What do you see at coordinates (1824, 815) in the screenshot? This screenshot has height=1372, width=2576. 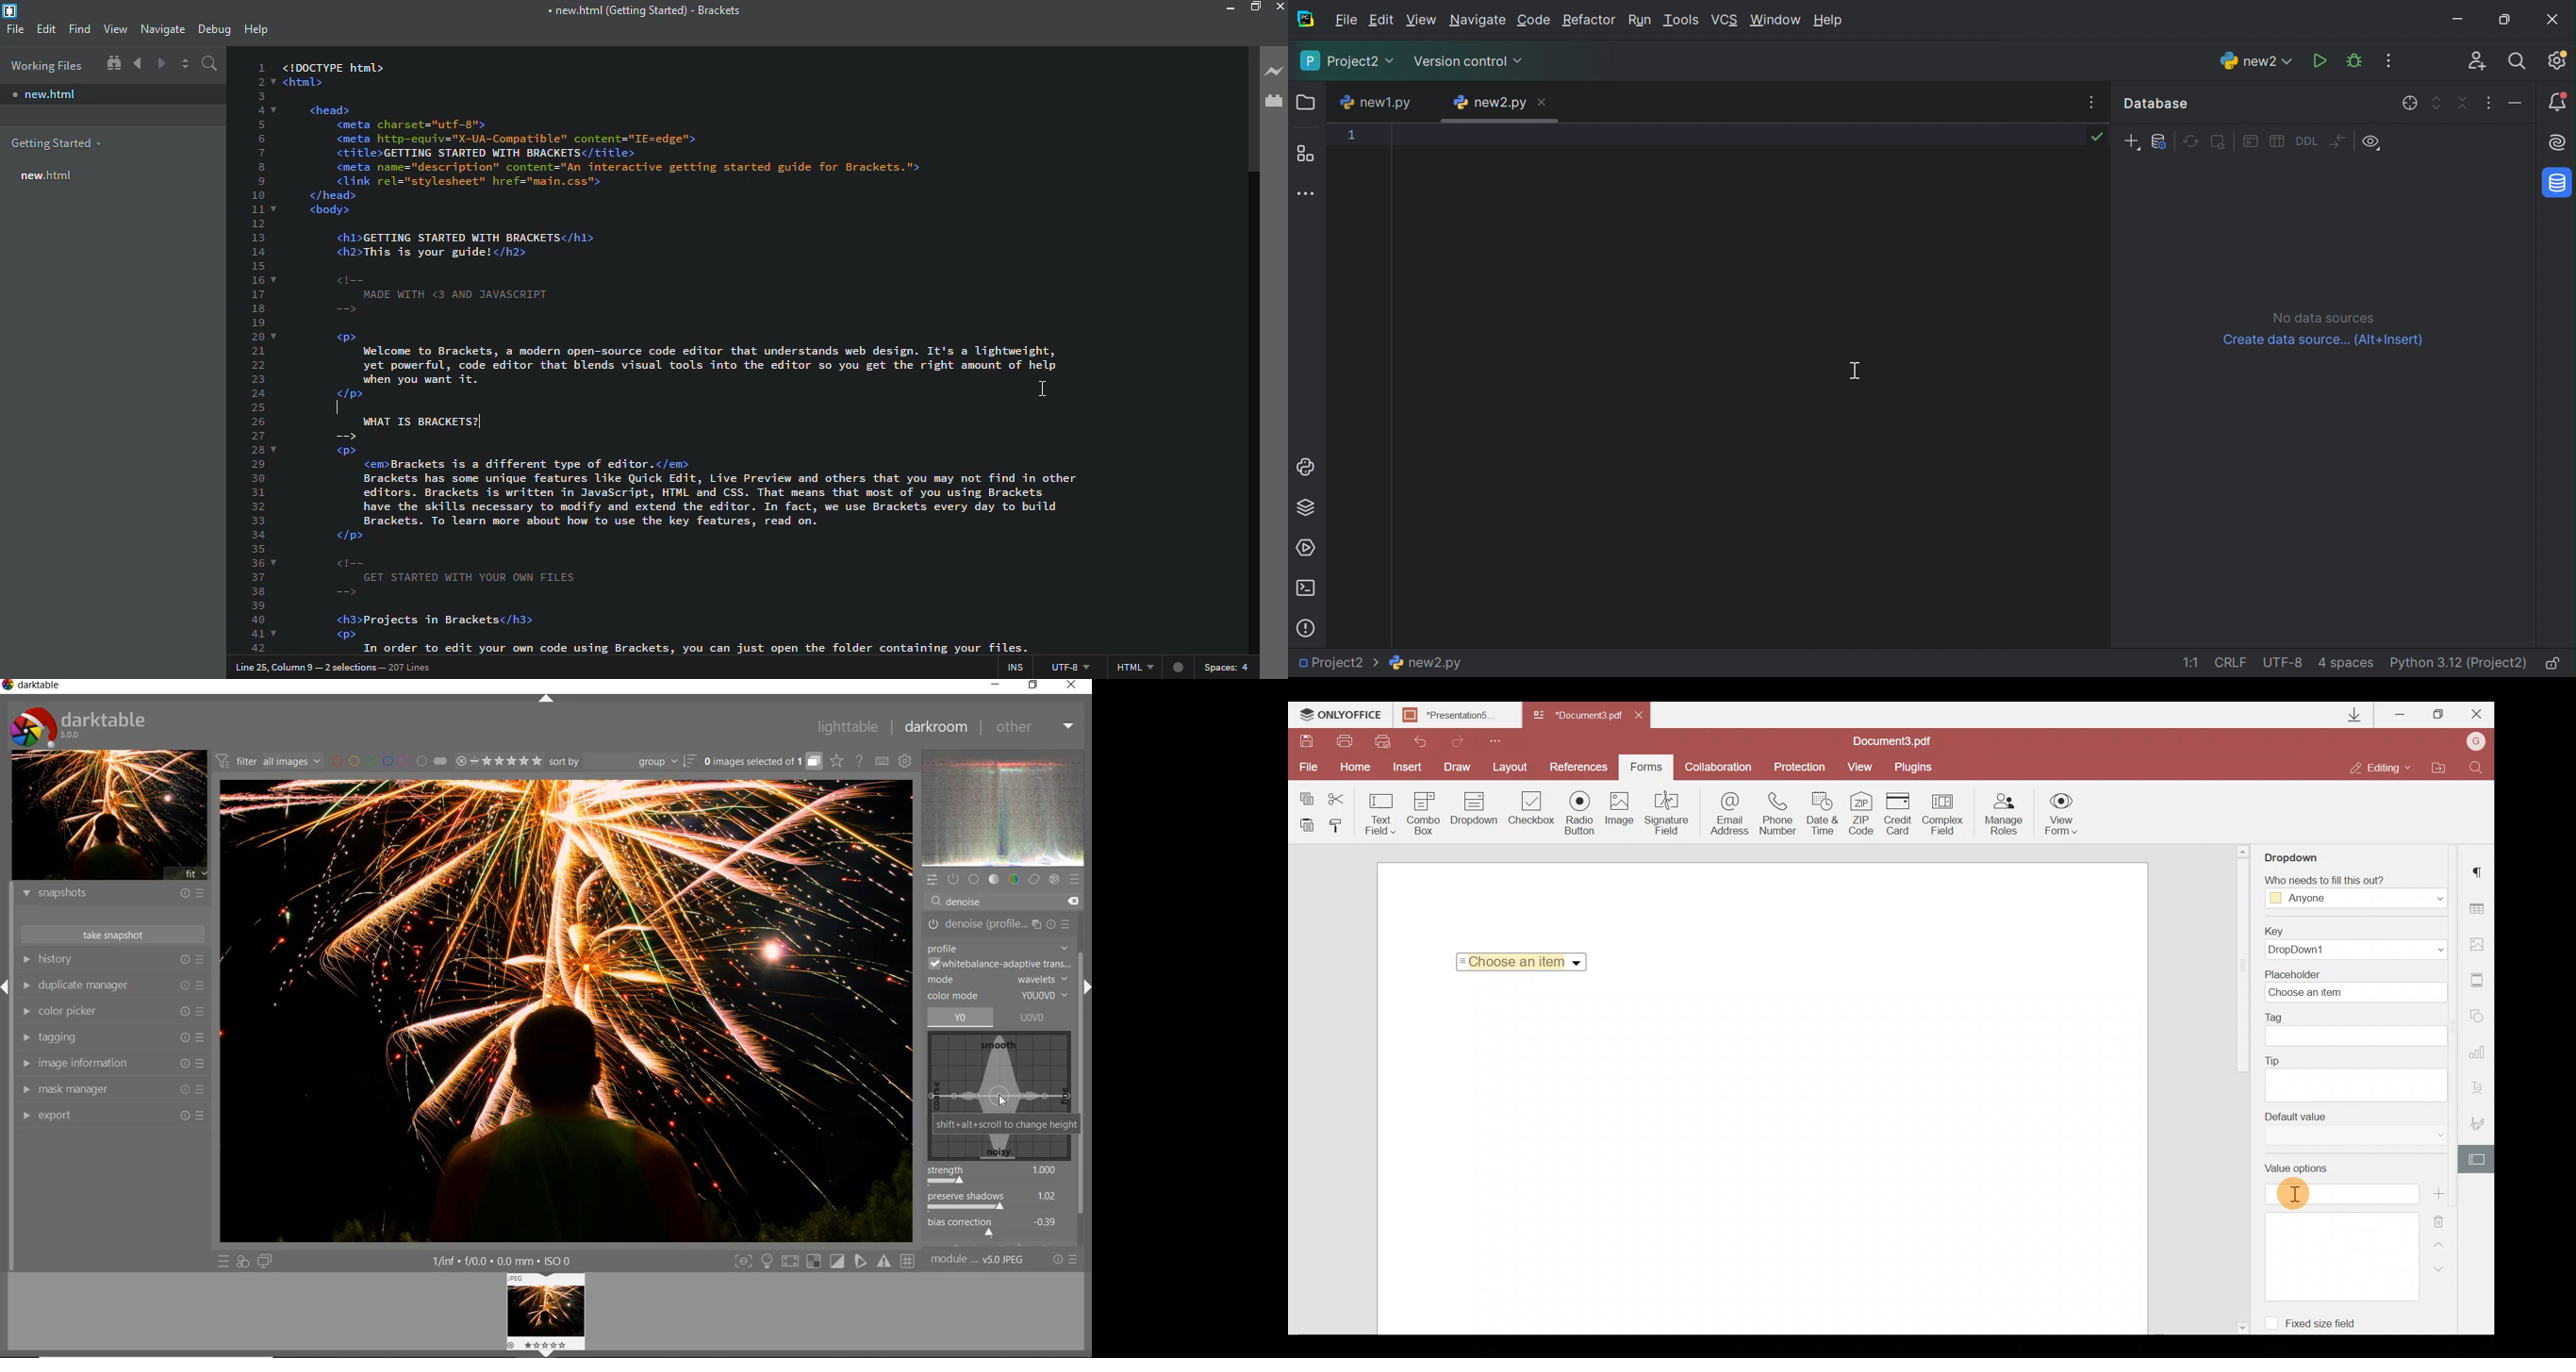 I see `Date & time` at bounding box center [1824, 815].